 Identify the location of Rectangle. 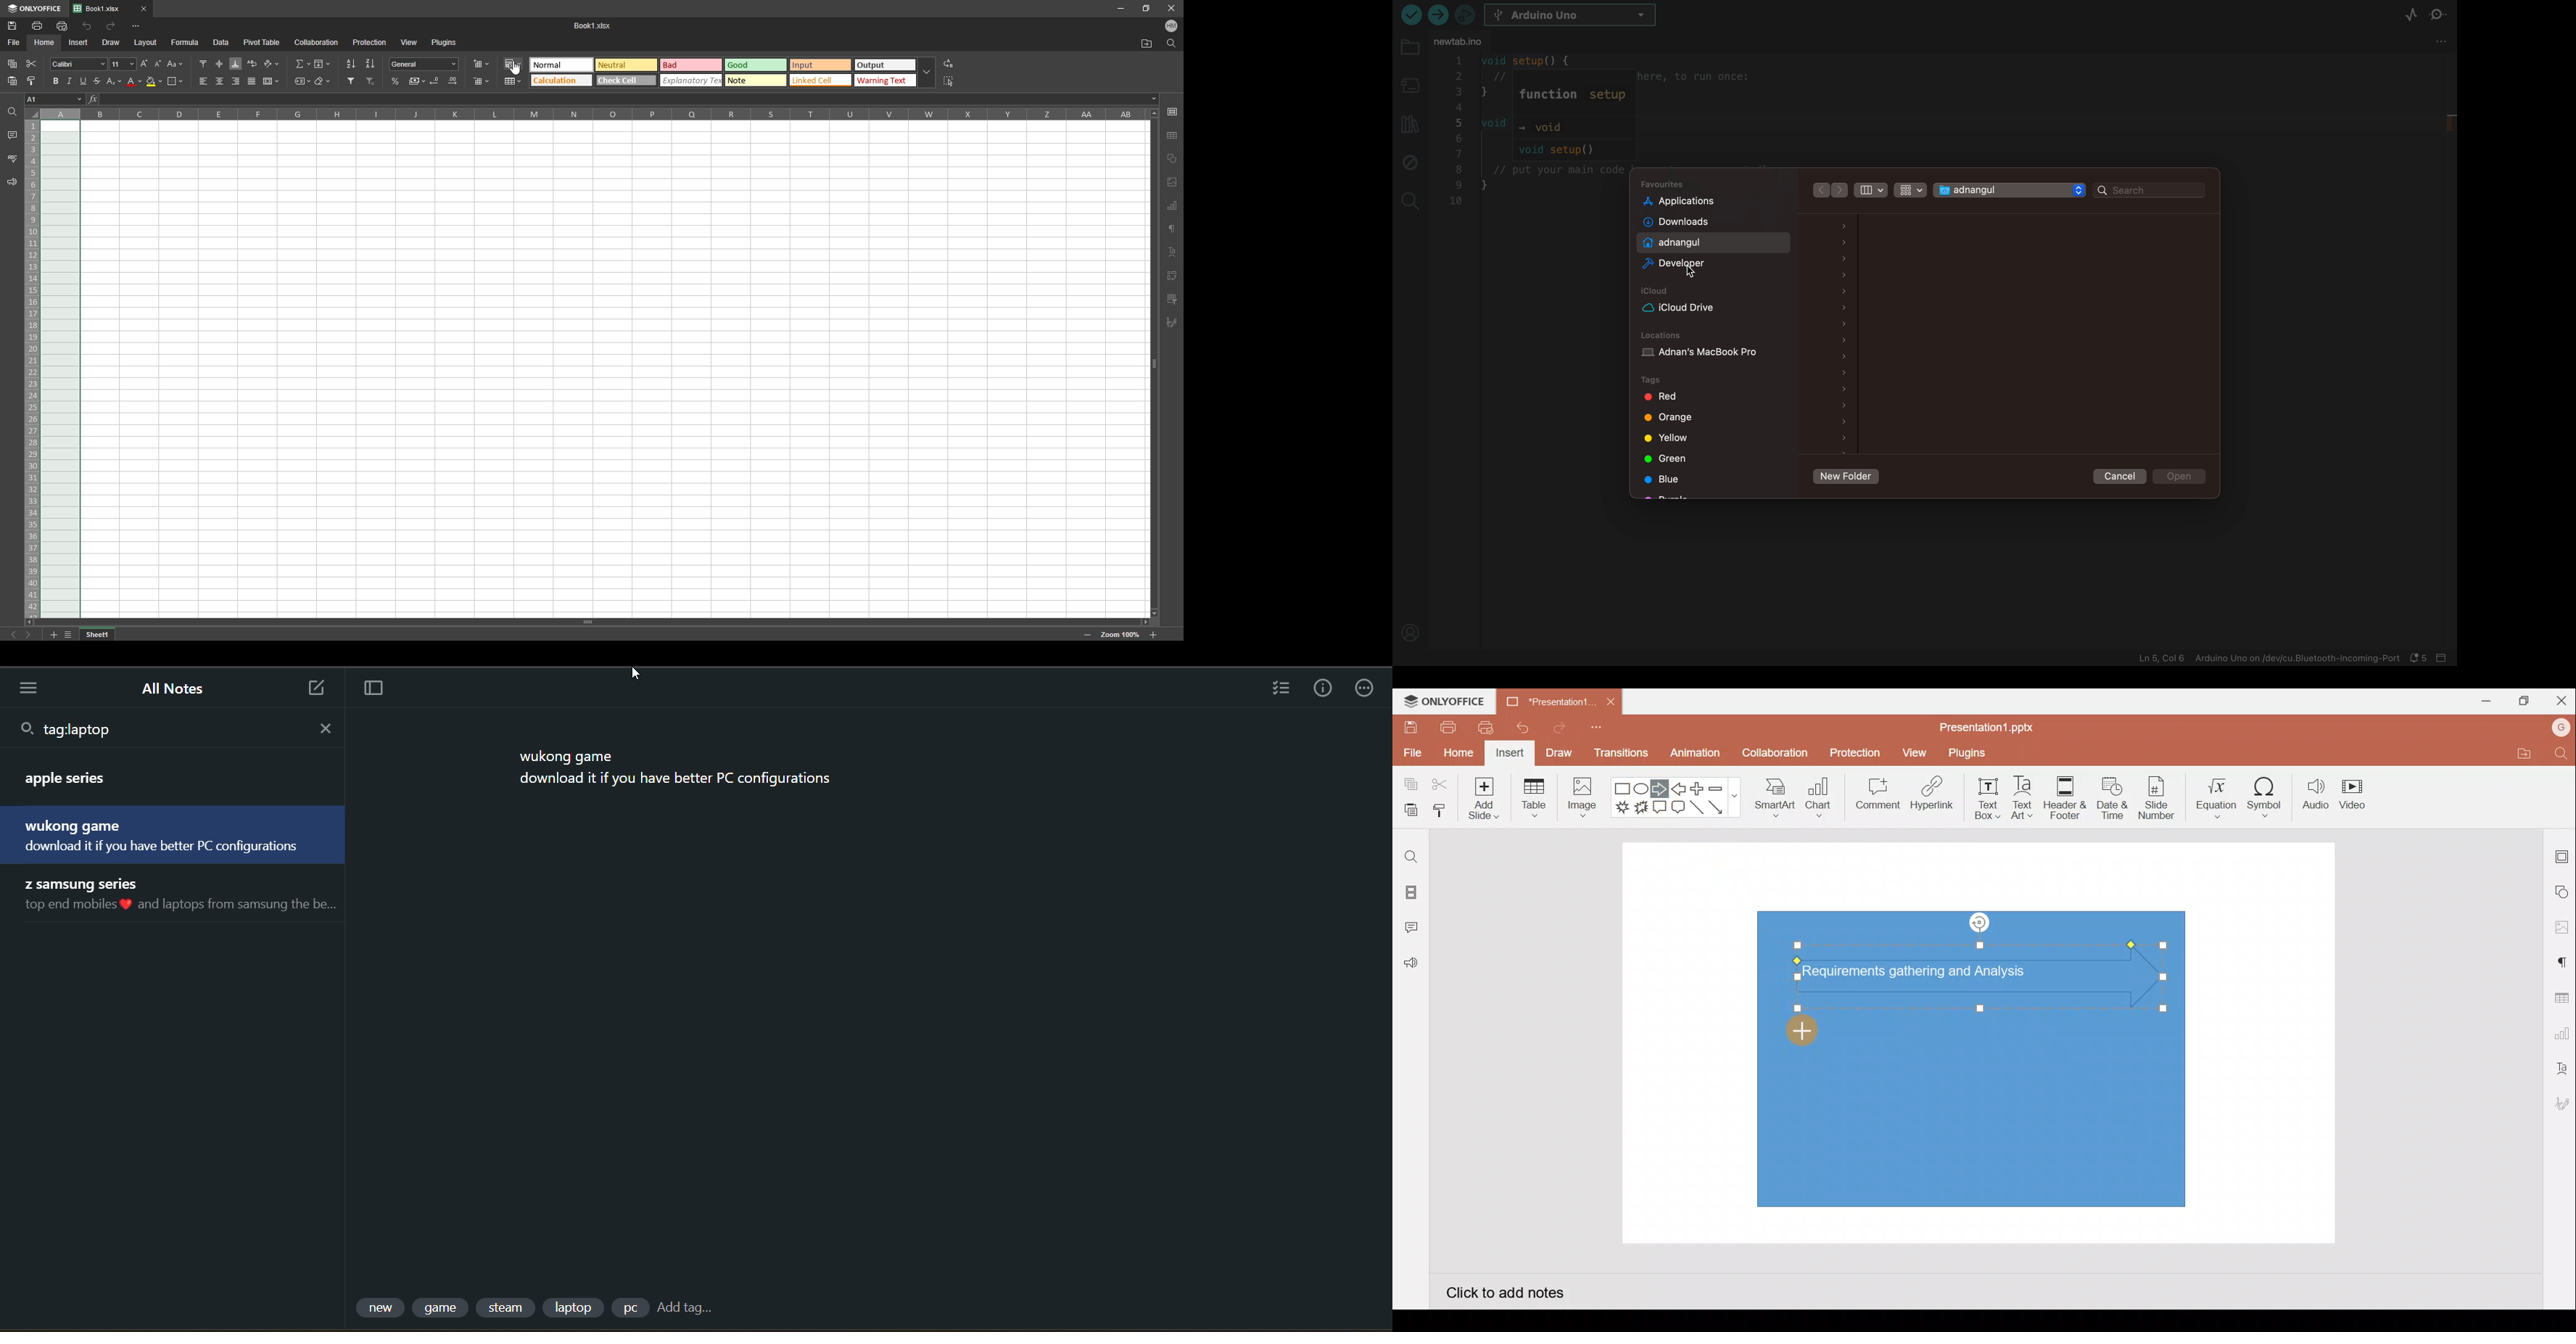
(1623, 789).